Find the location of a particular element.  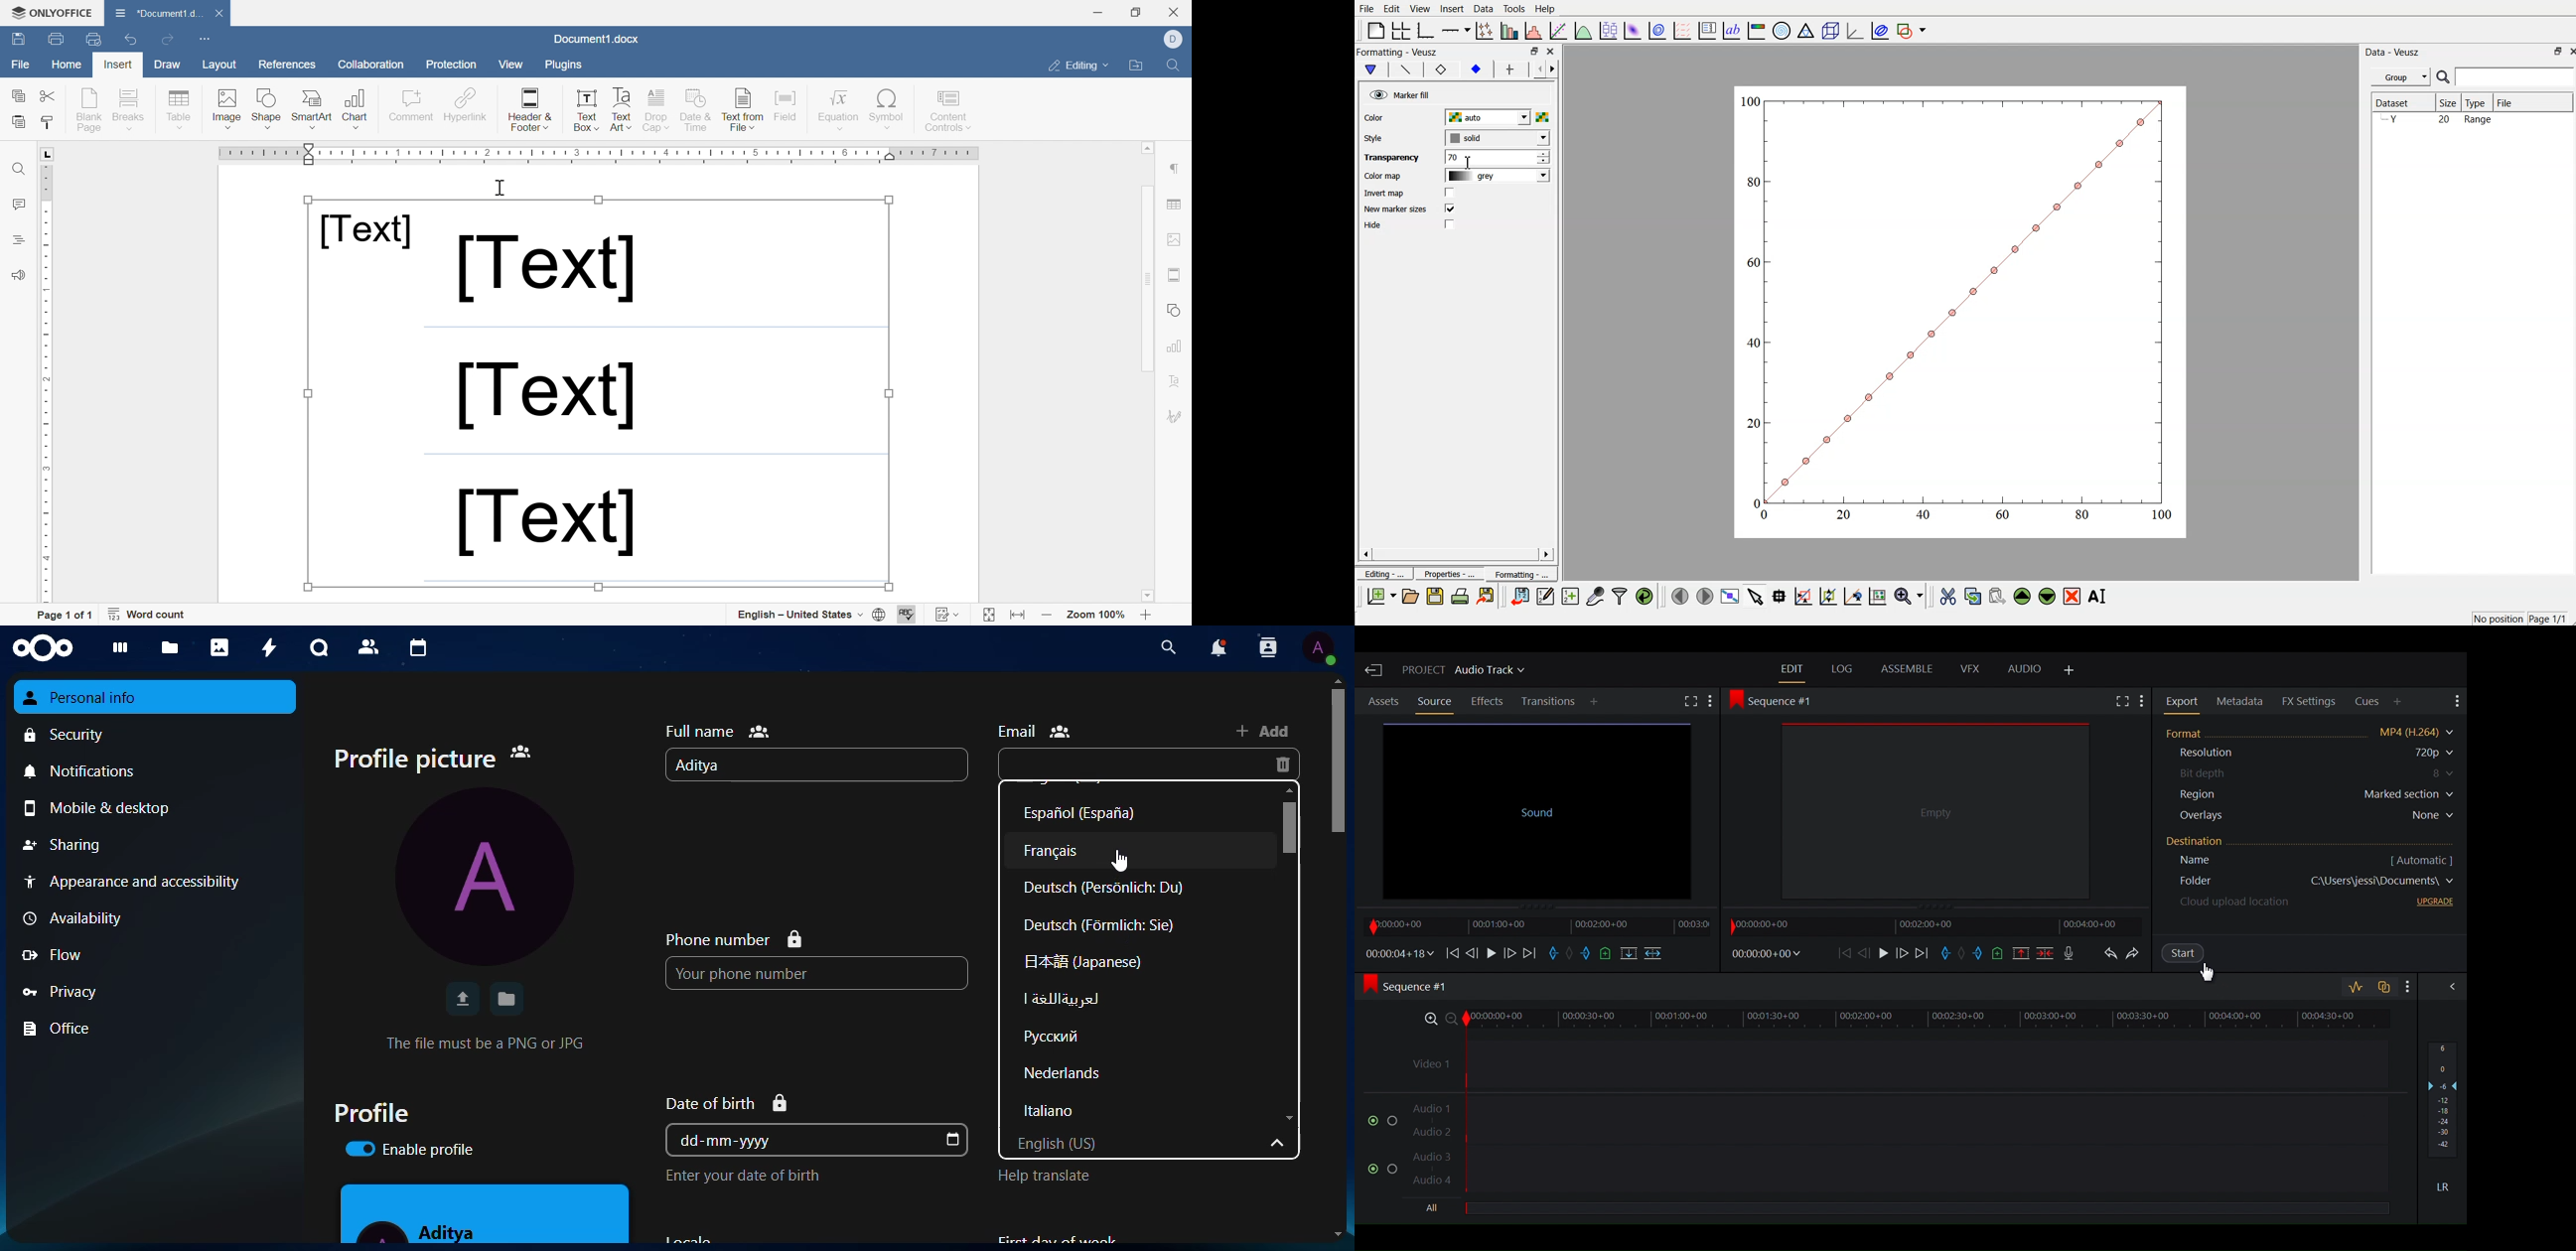

add is located at coordinates (1268, 731).